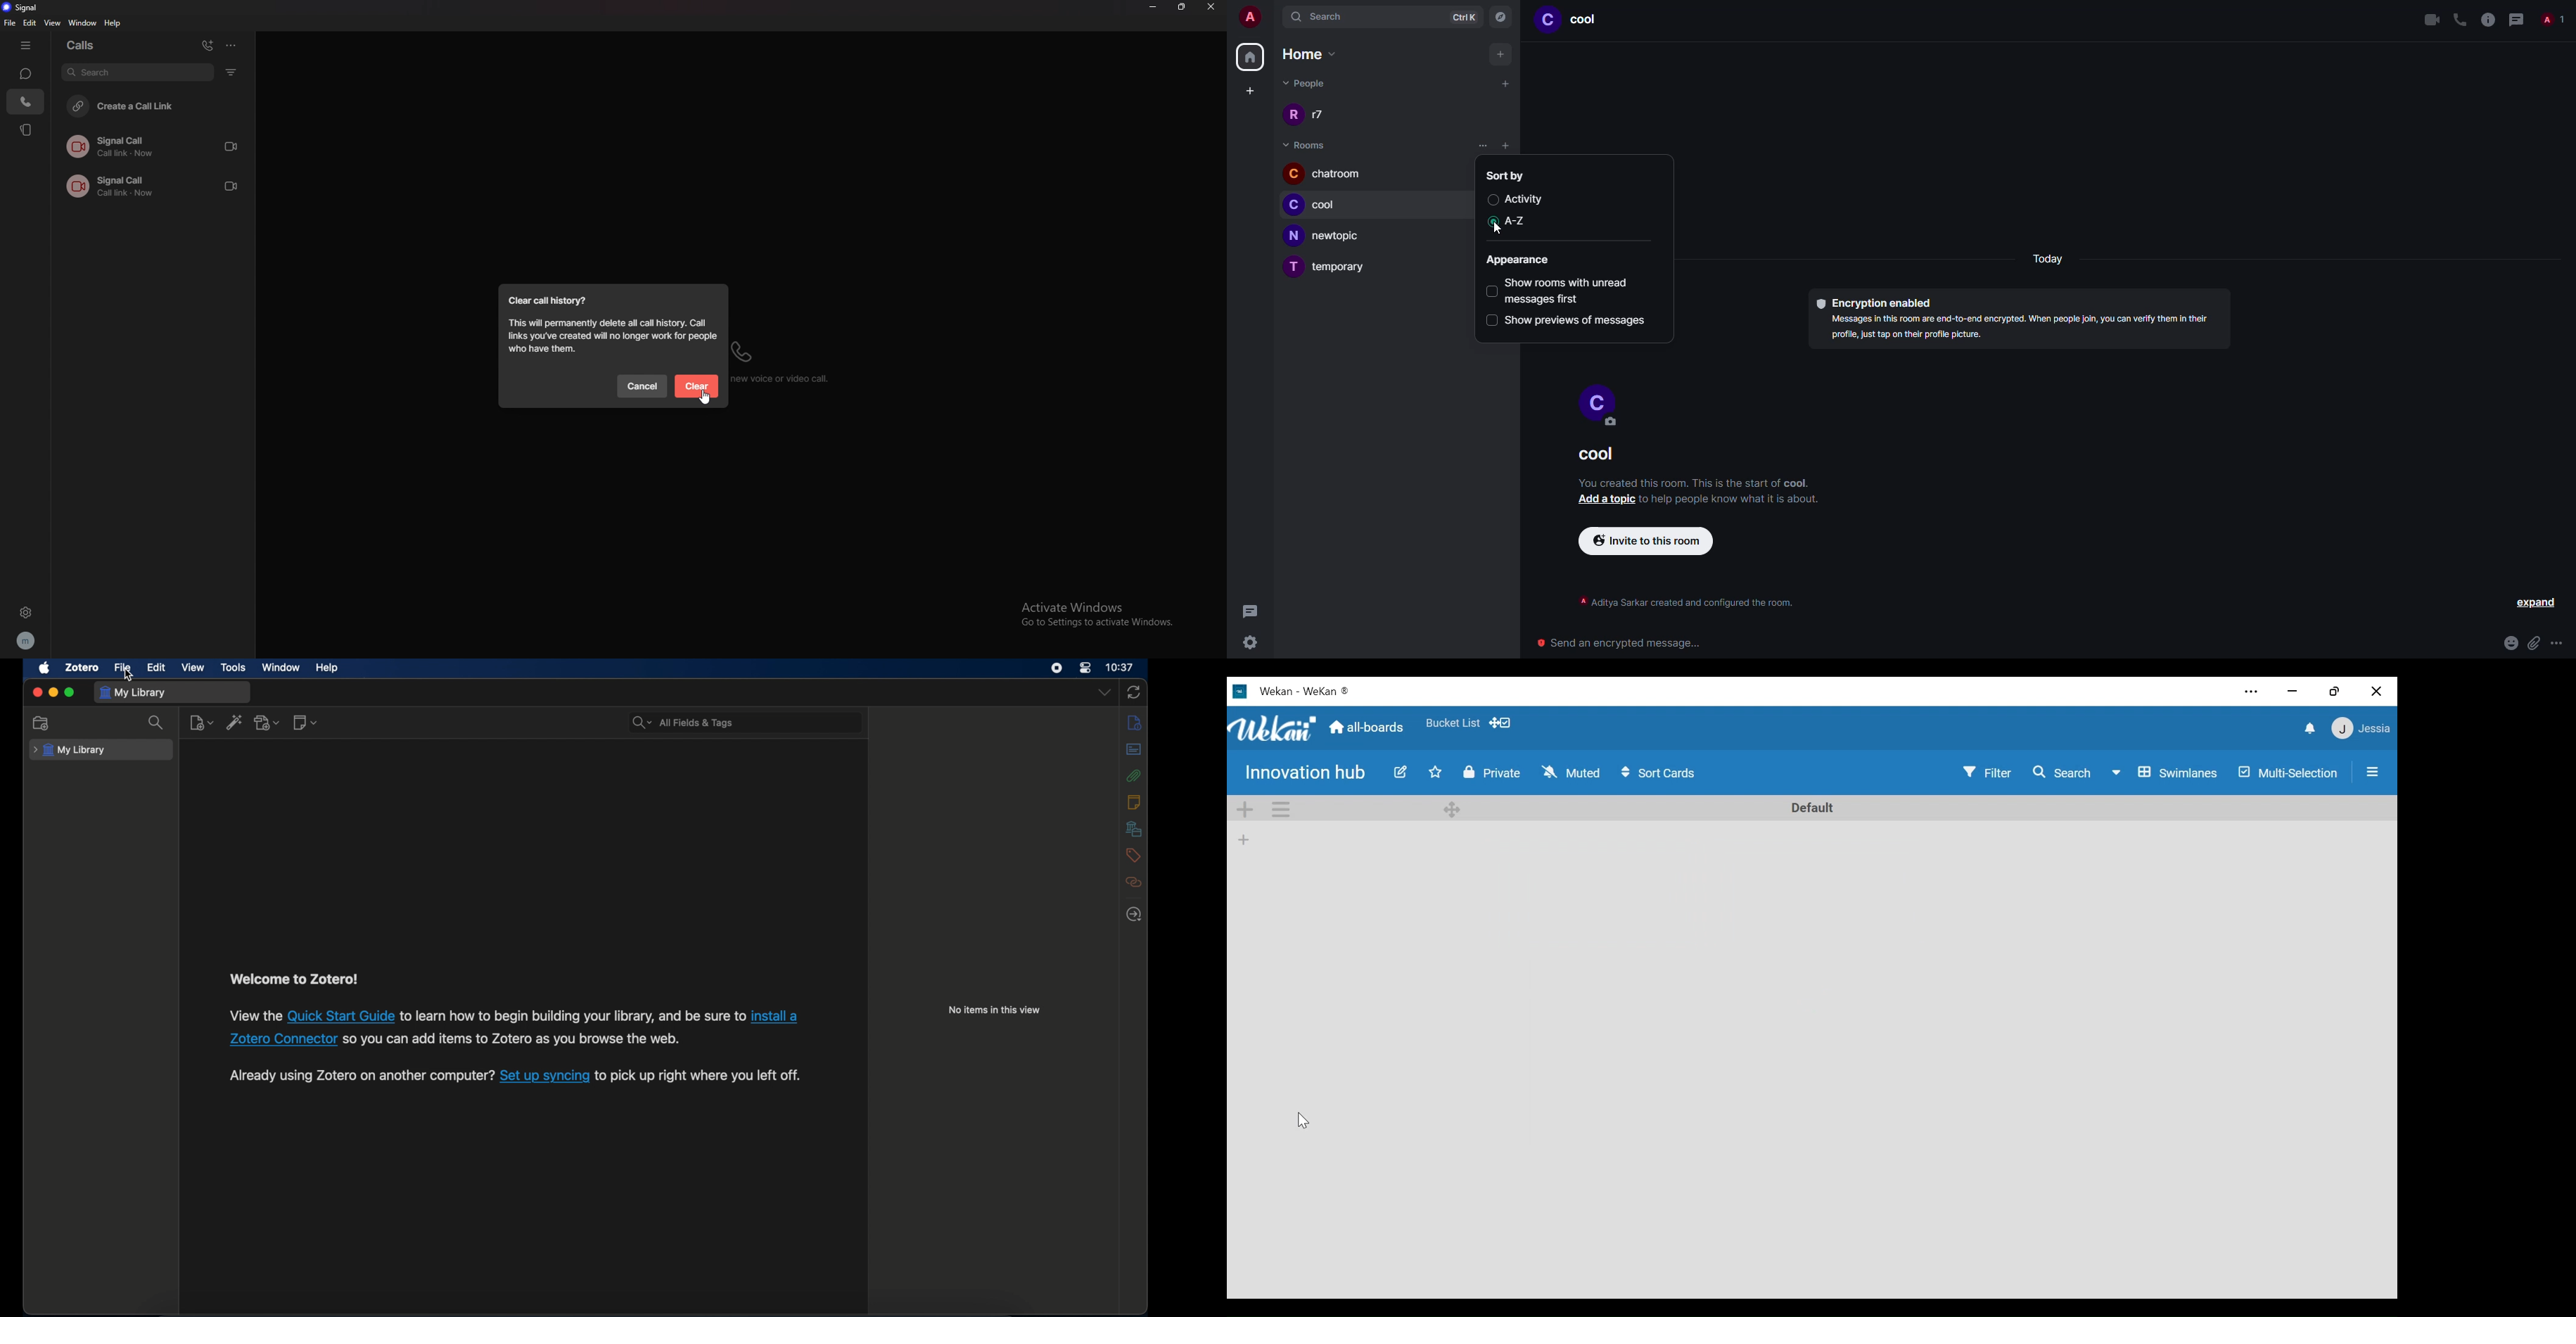  Describe the element at coordinates (2294, 690) in the screenshot. I see `minimize` at that location.